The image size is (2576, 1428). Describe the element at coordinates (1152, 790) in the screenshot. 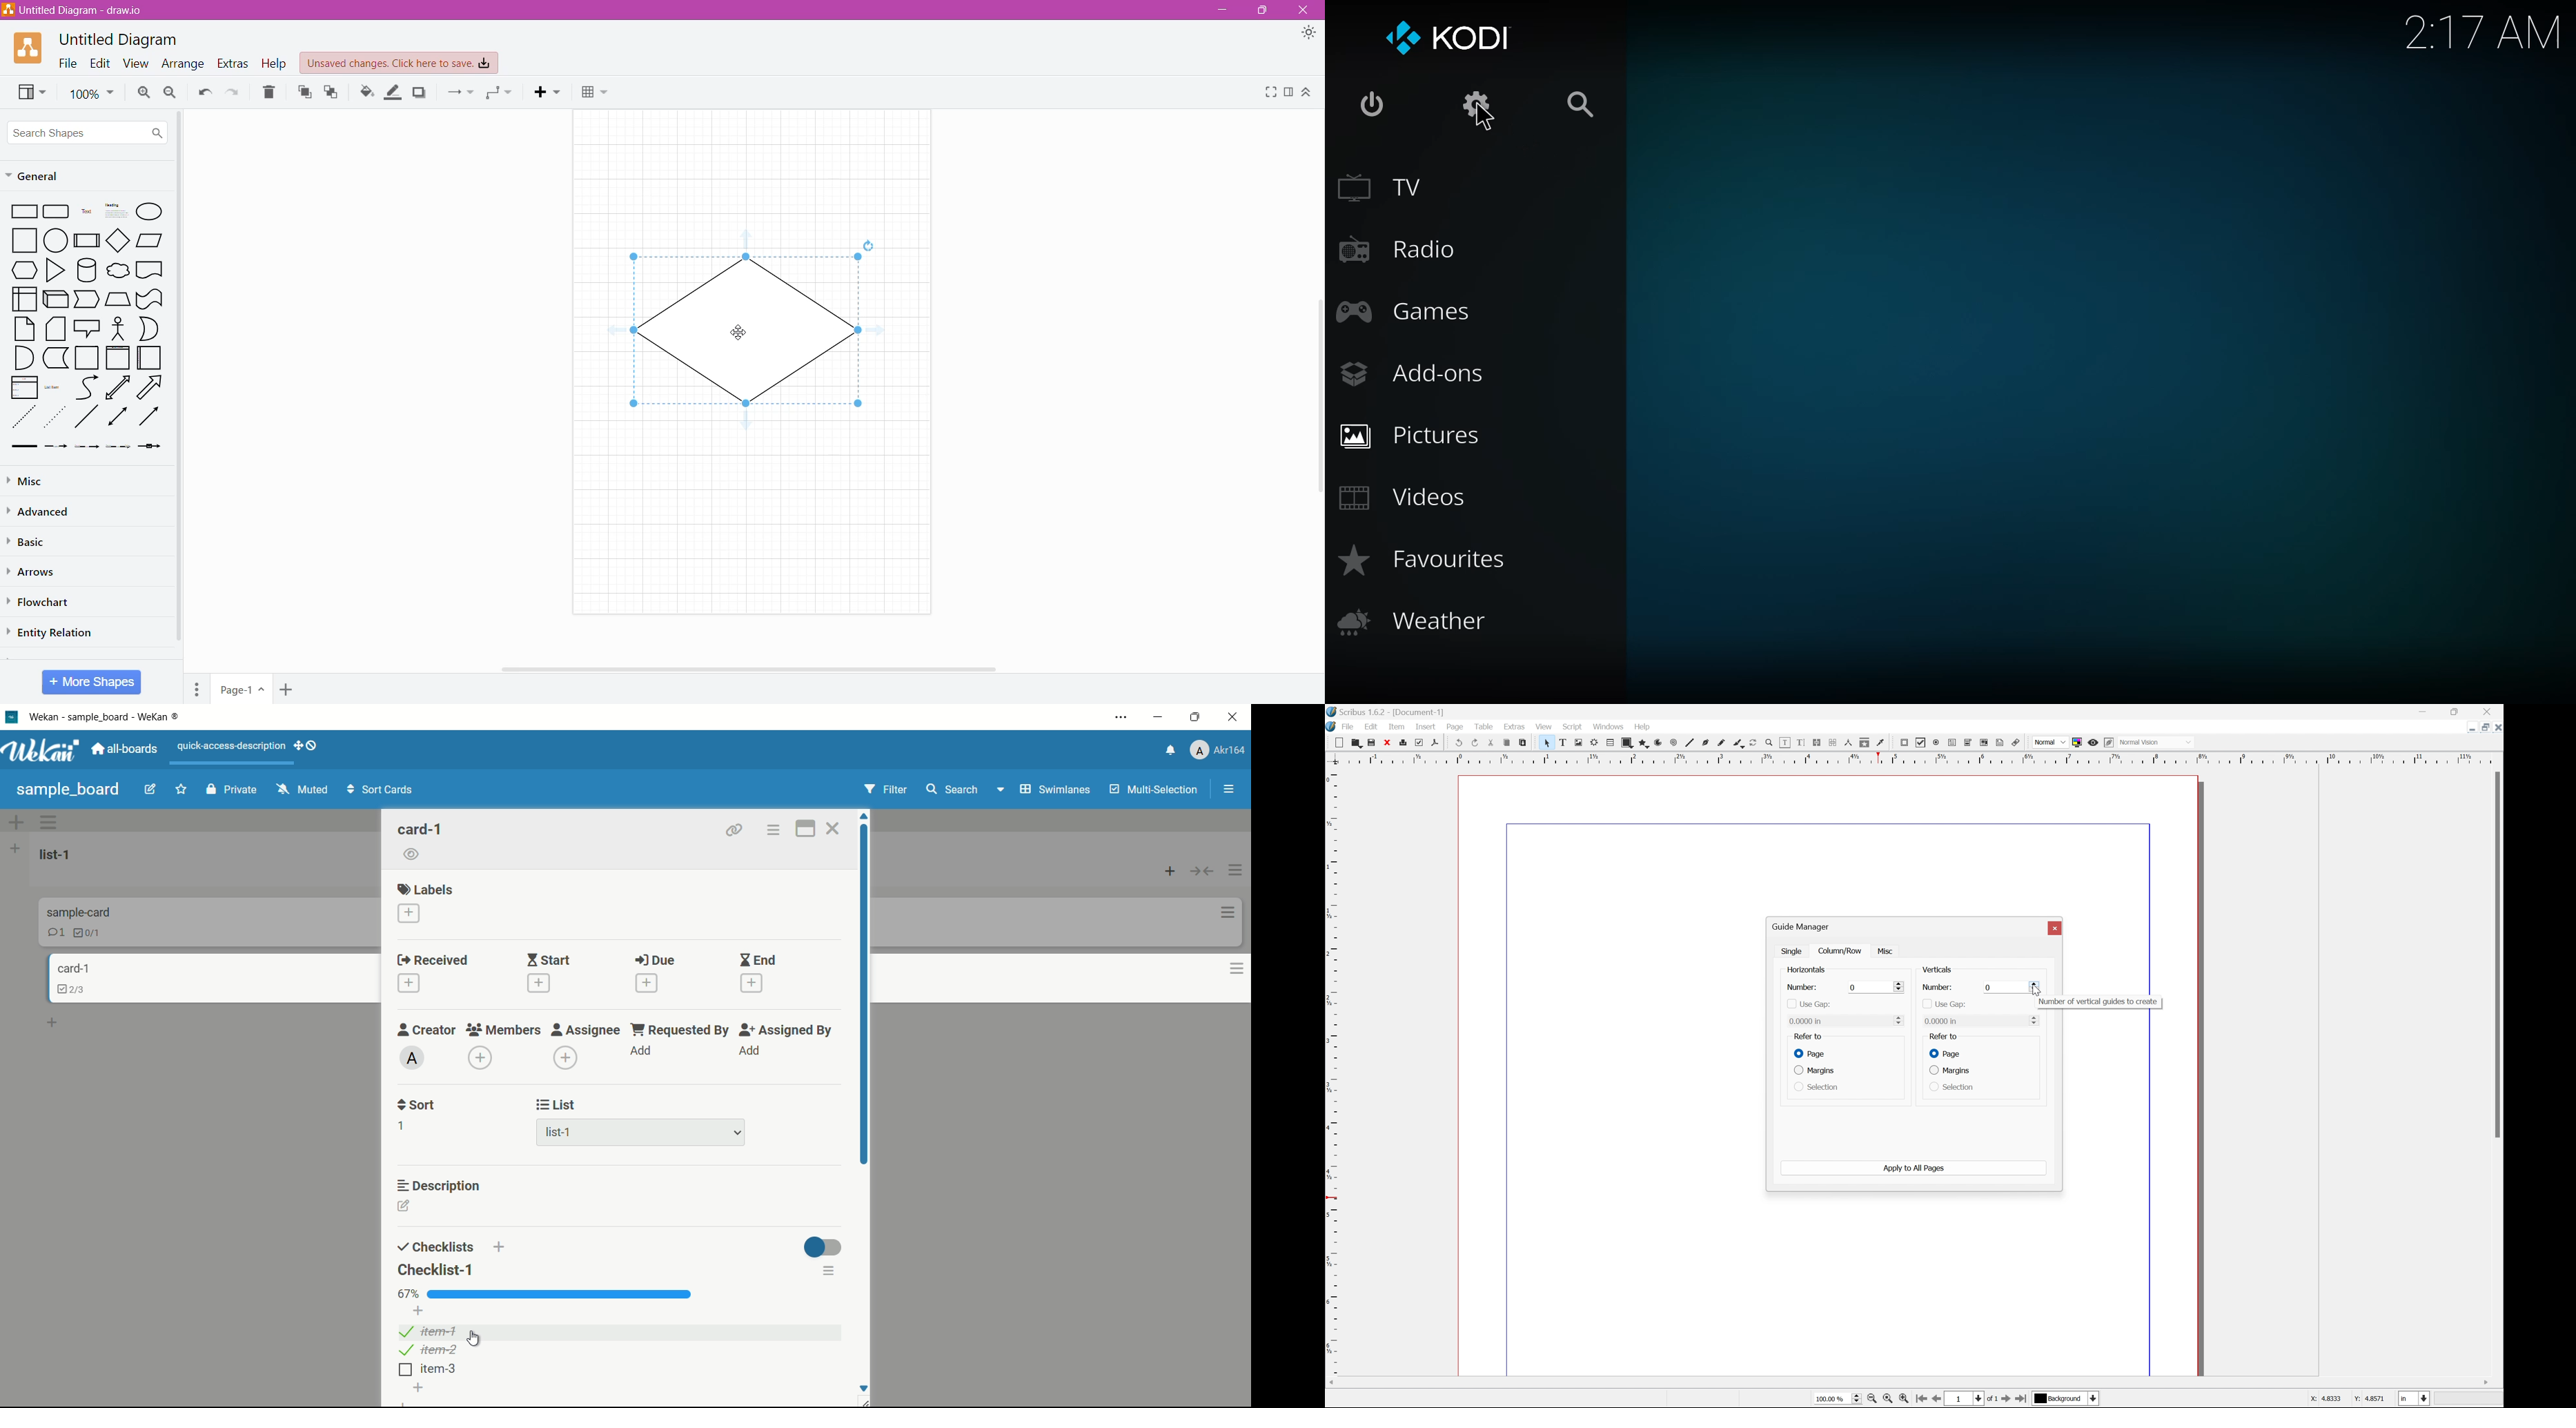

I see `multi- selection` at that location.